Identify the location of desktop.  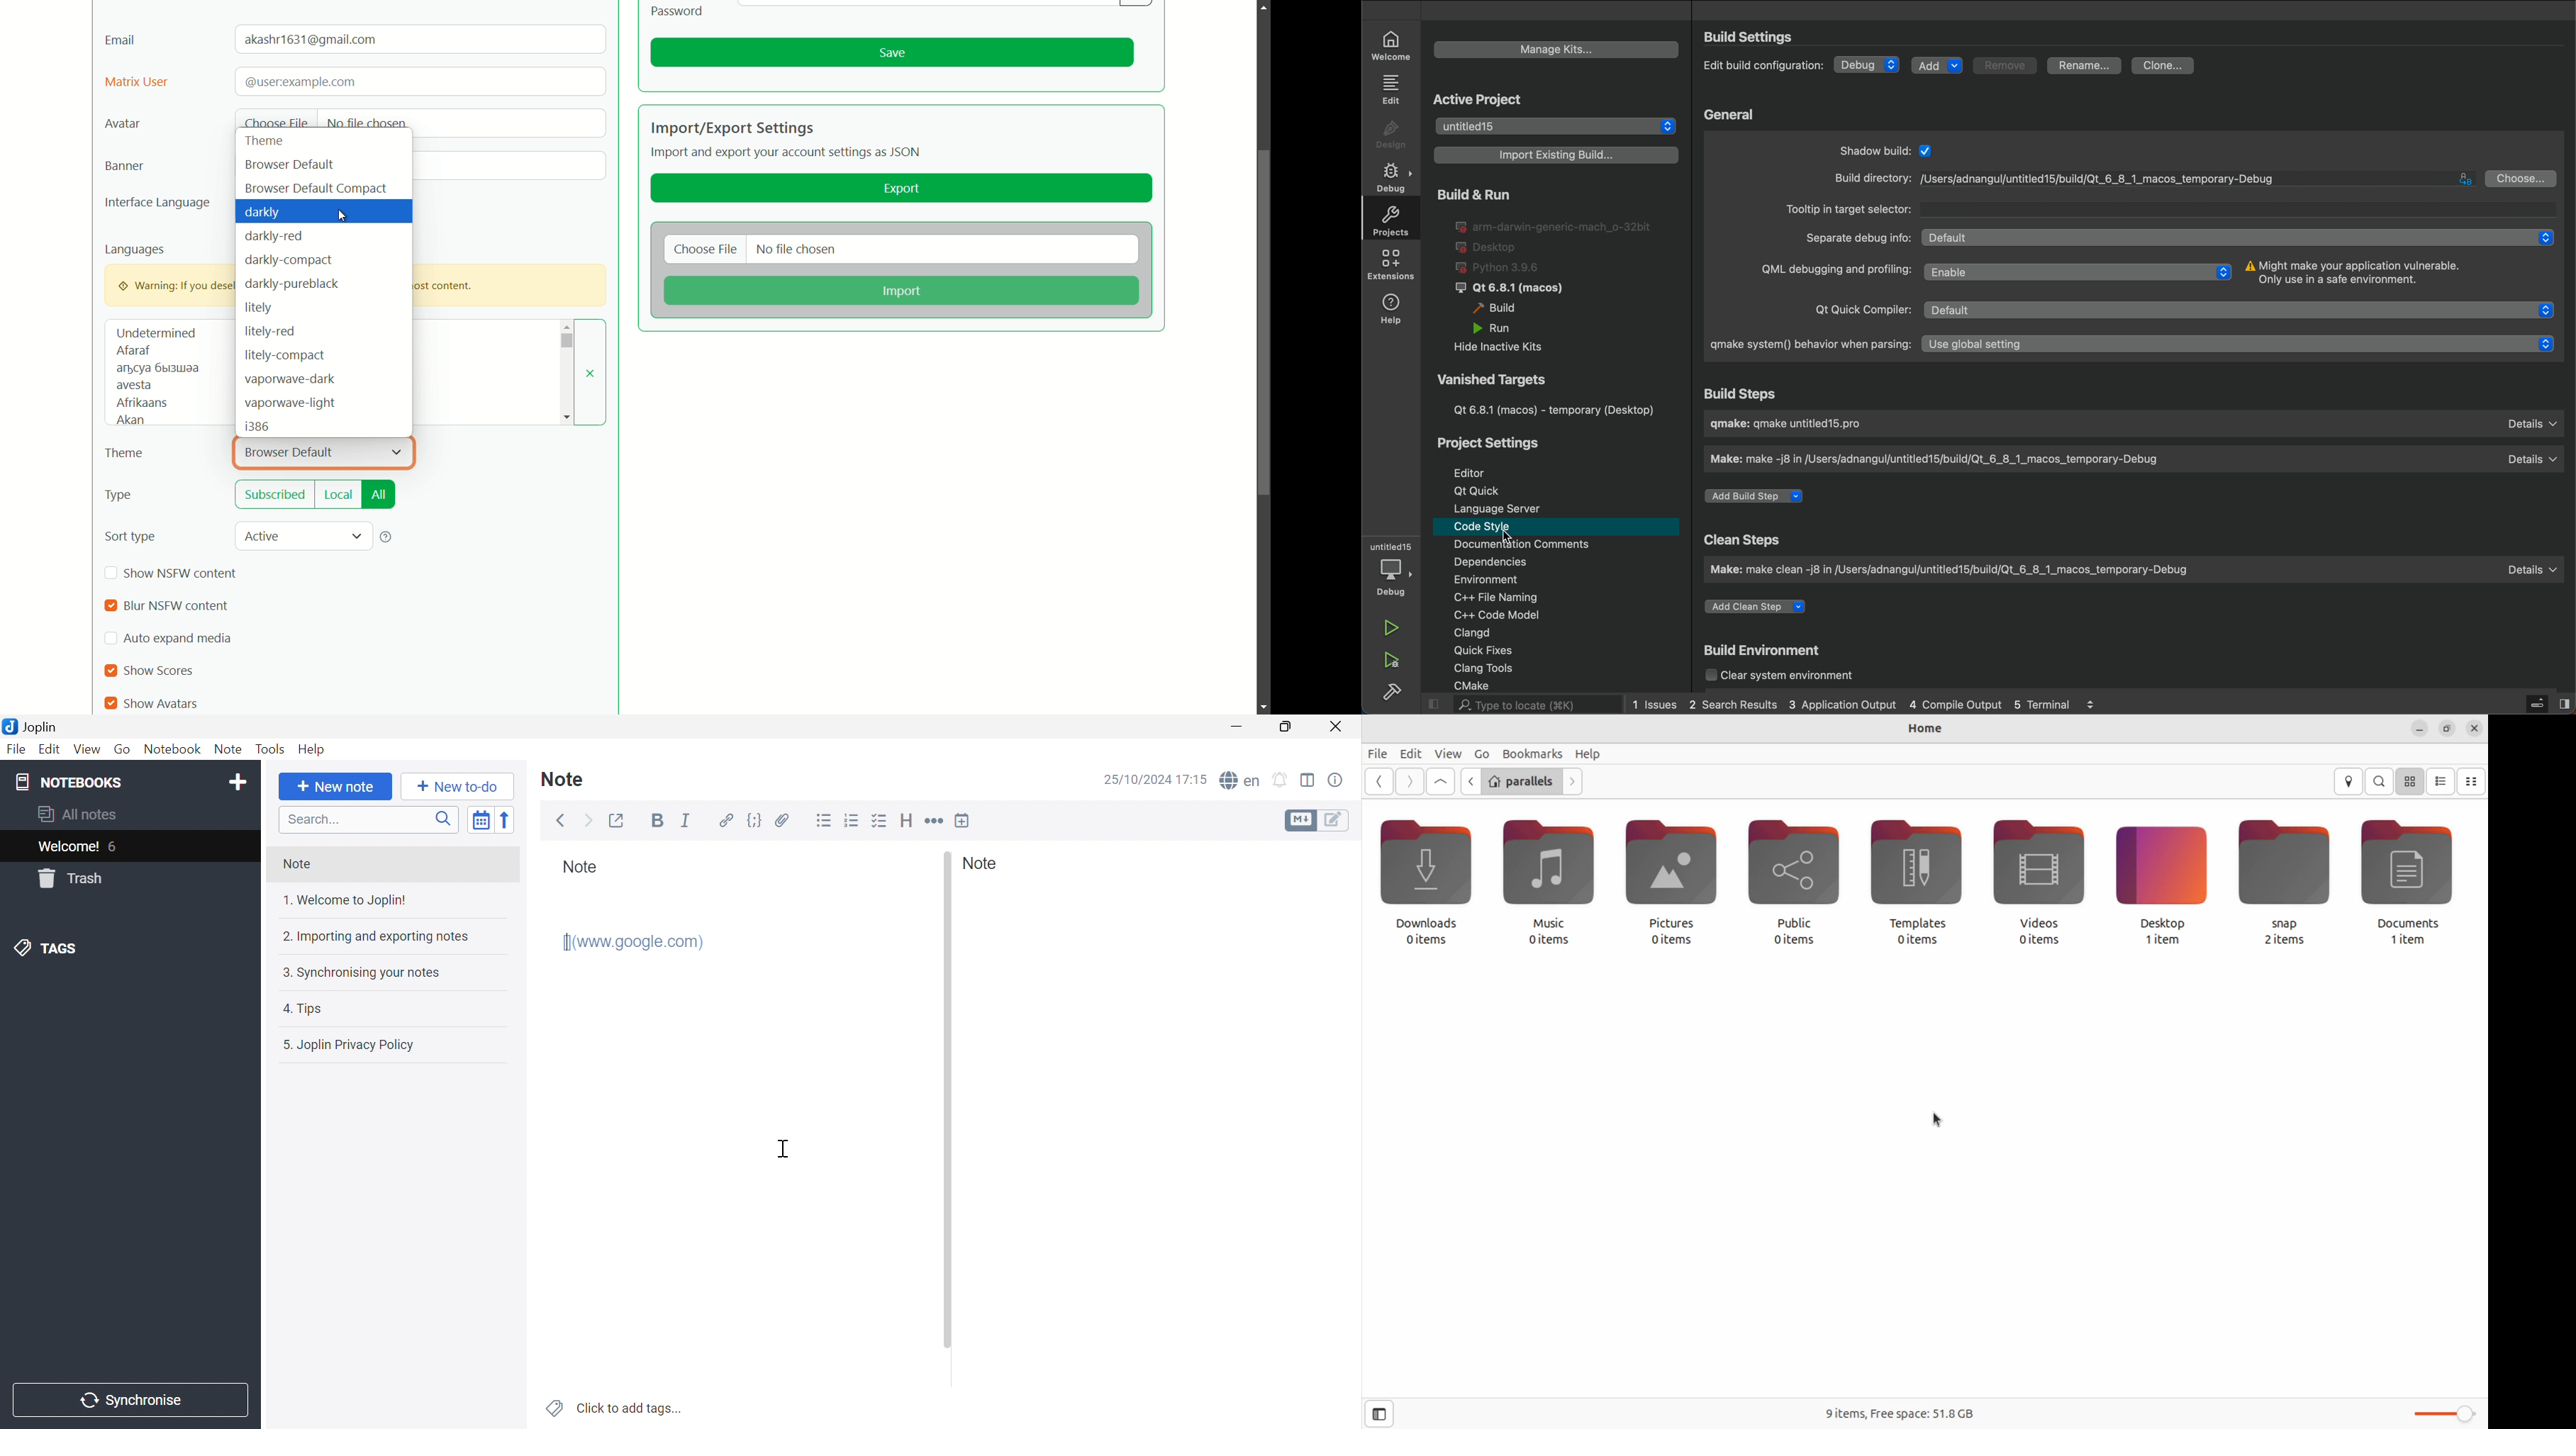
(2164, 873).